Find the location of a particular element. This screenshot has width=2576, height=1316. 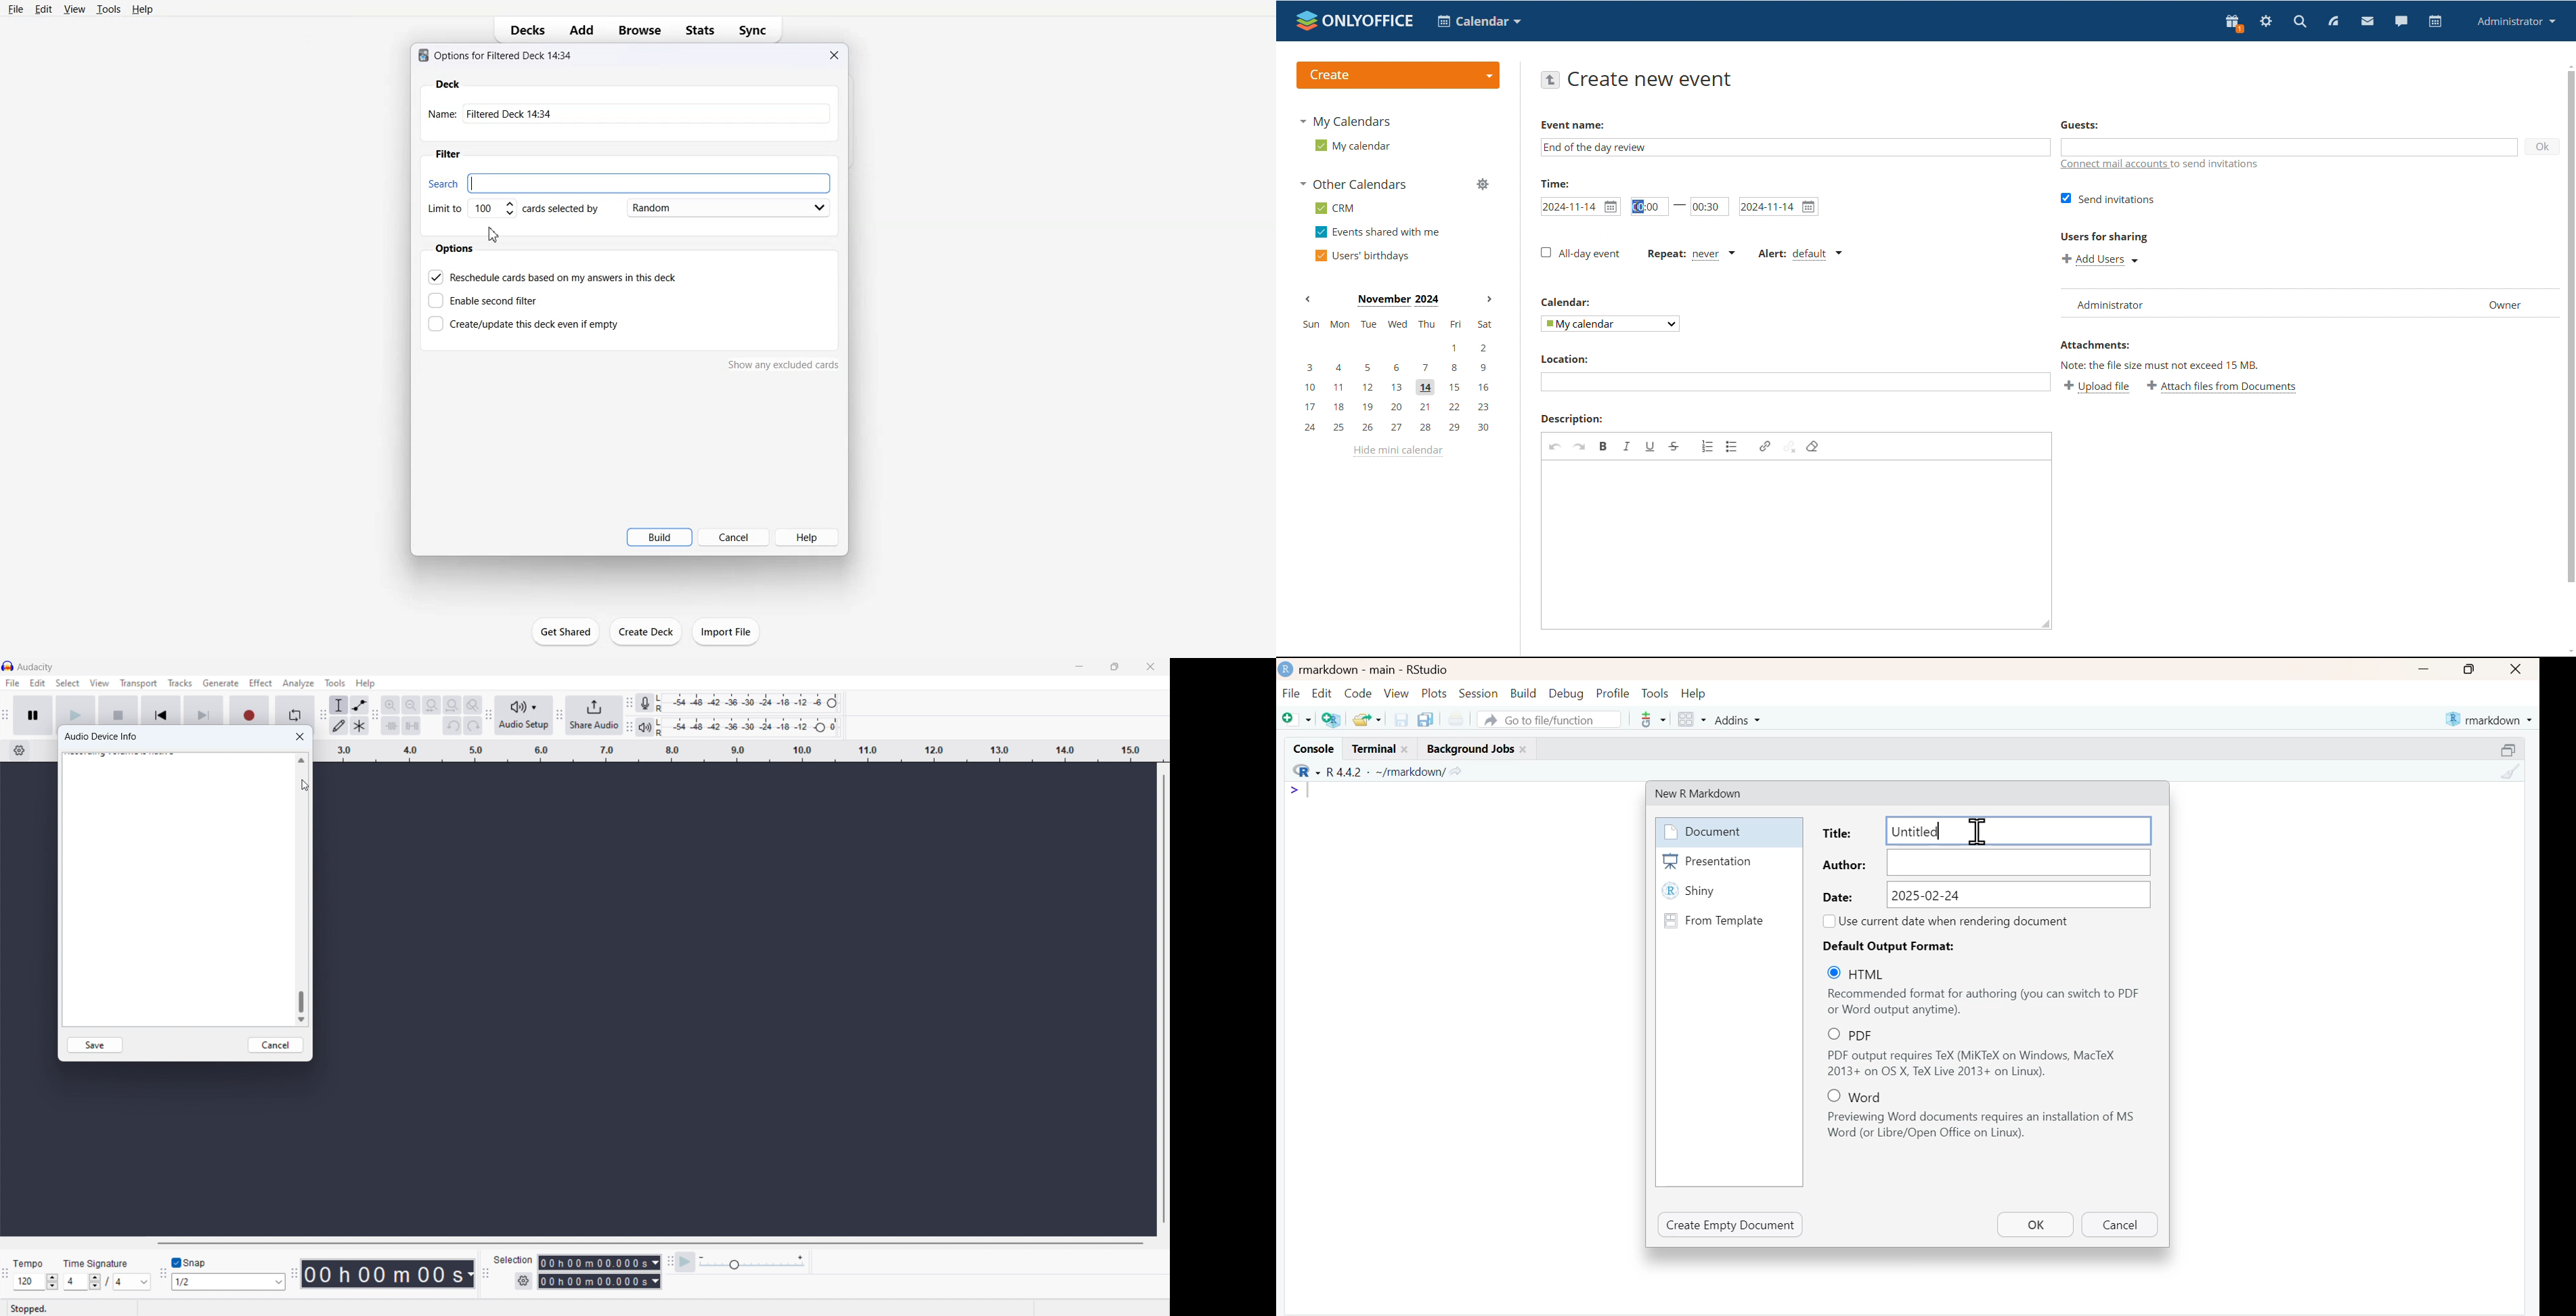

Edit is located at coordinates (1321, 694).